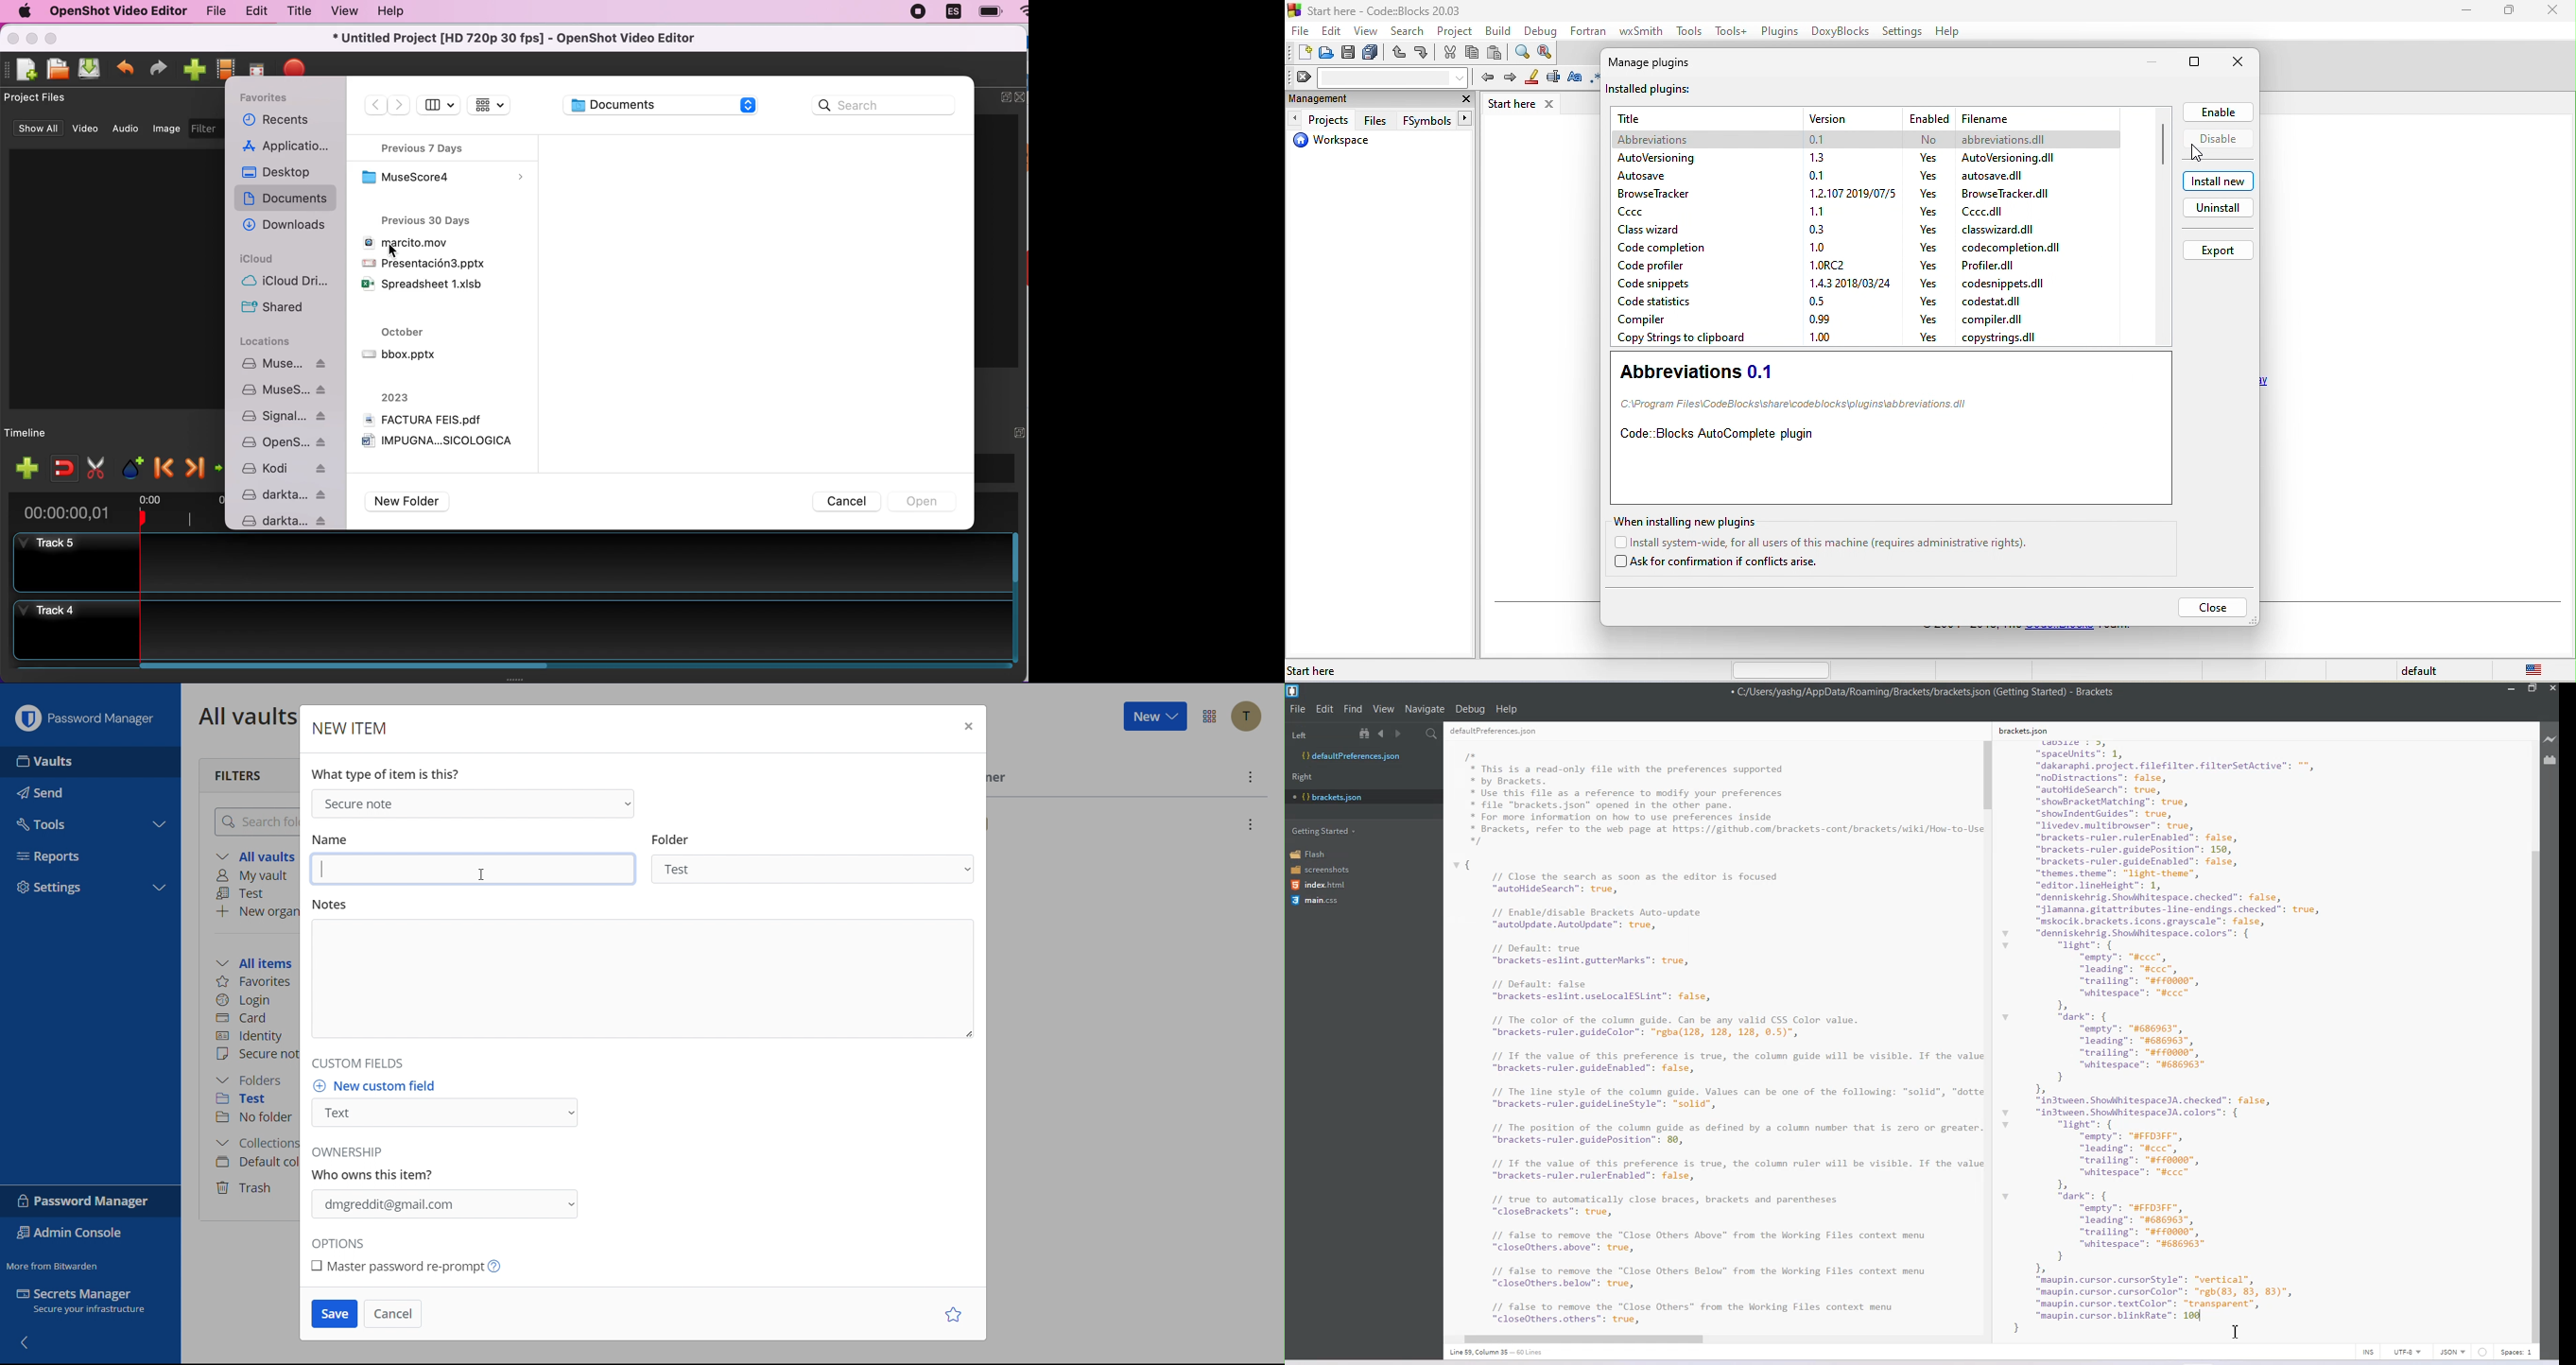  Describe the element at coordinates (1360, 796) in the screenshot. I see `bracket.json` at that location.